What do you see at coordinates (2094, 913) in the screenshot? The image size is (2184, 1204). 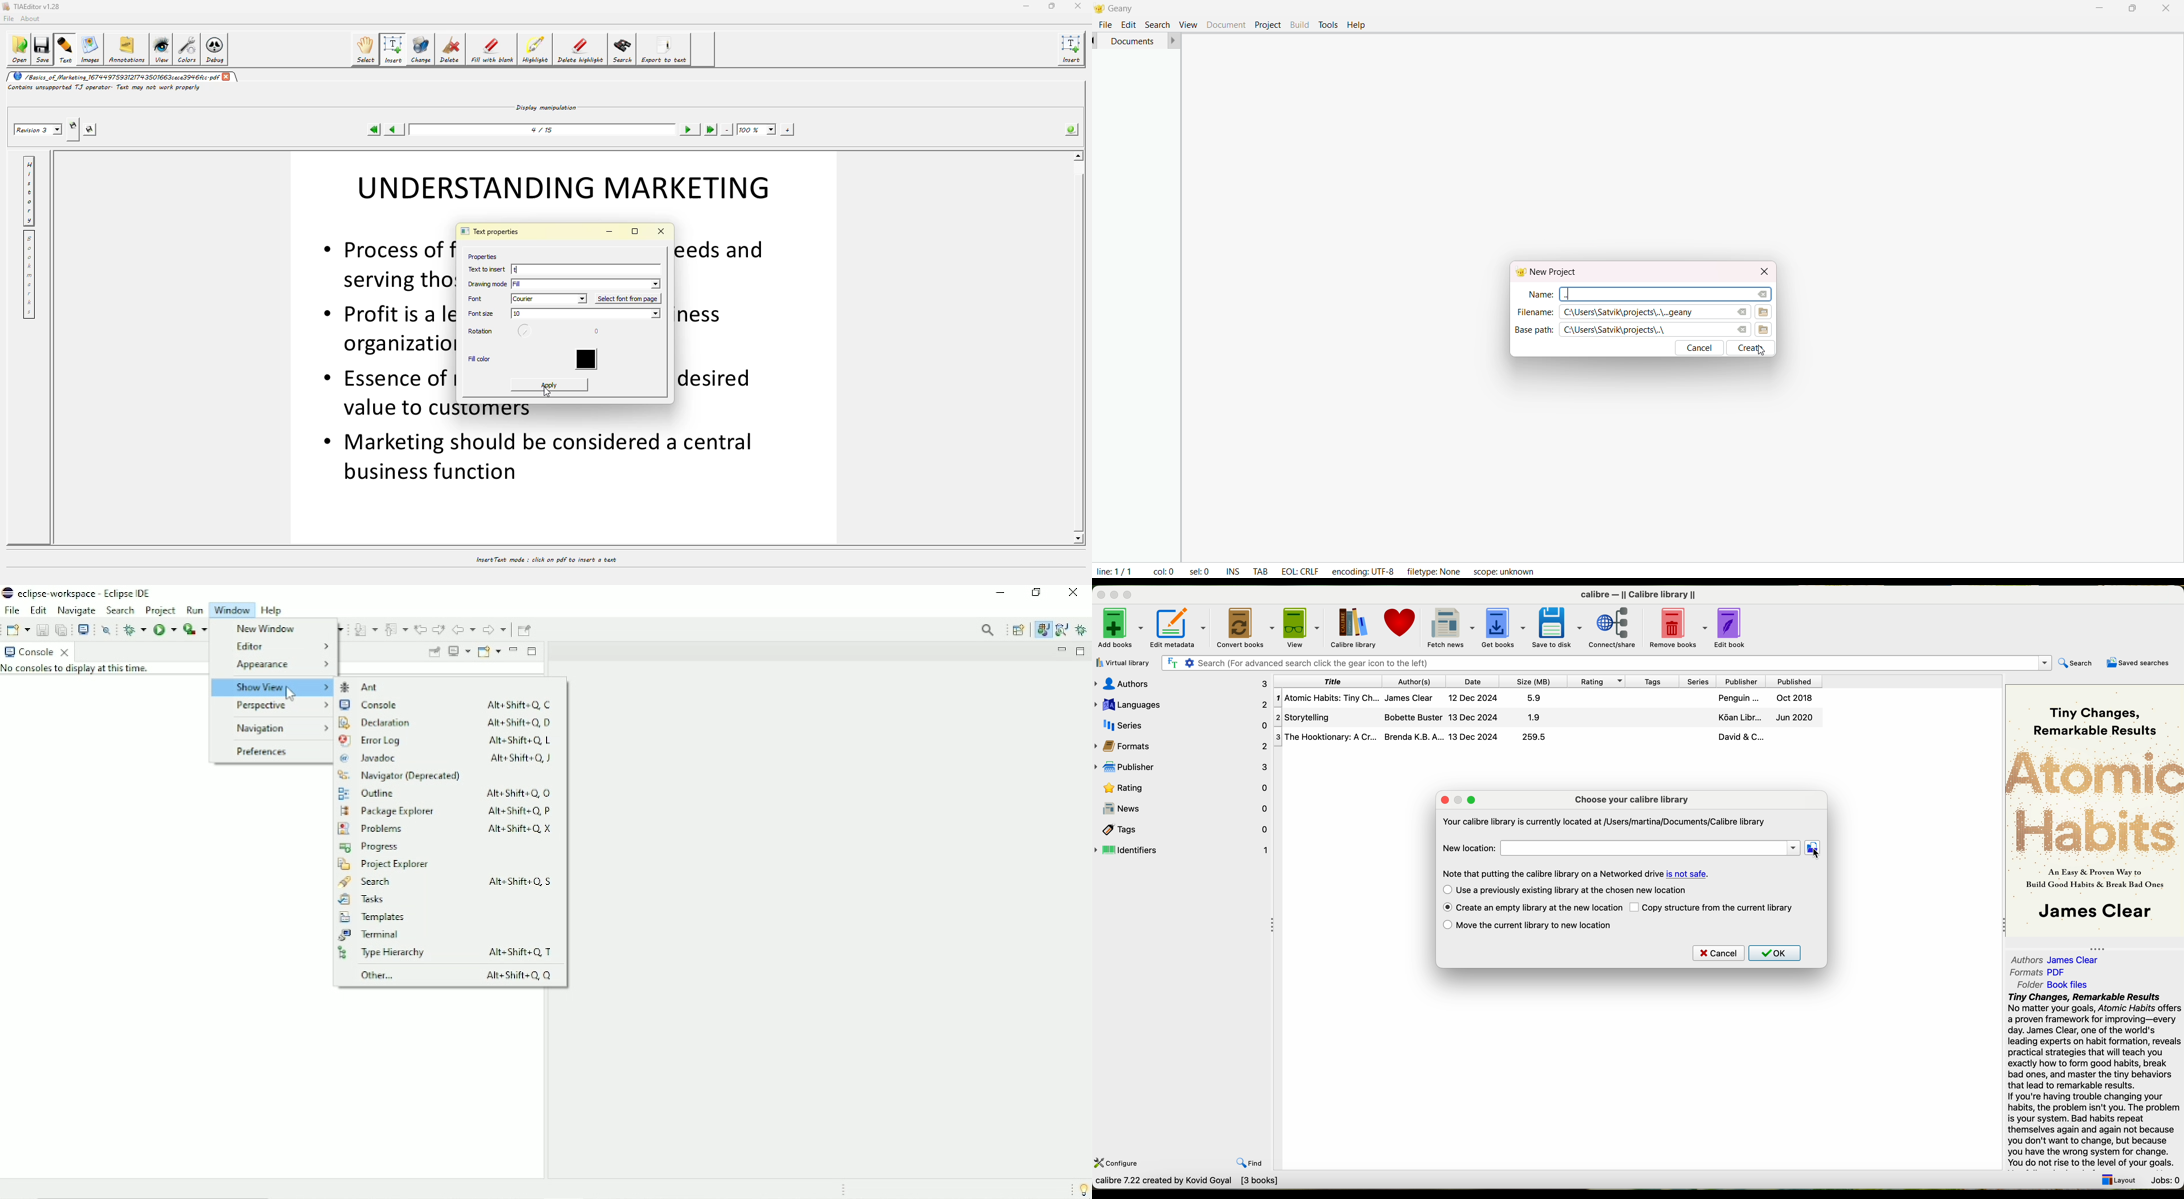 I see `James Clear` at bounding box center [2094, 913].